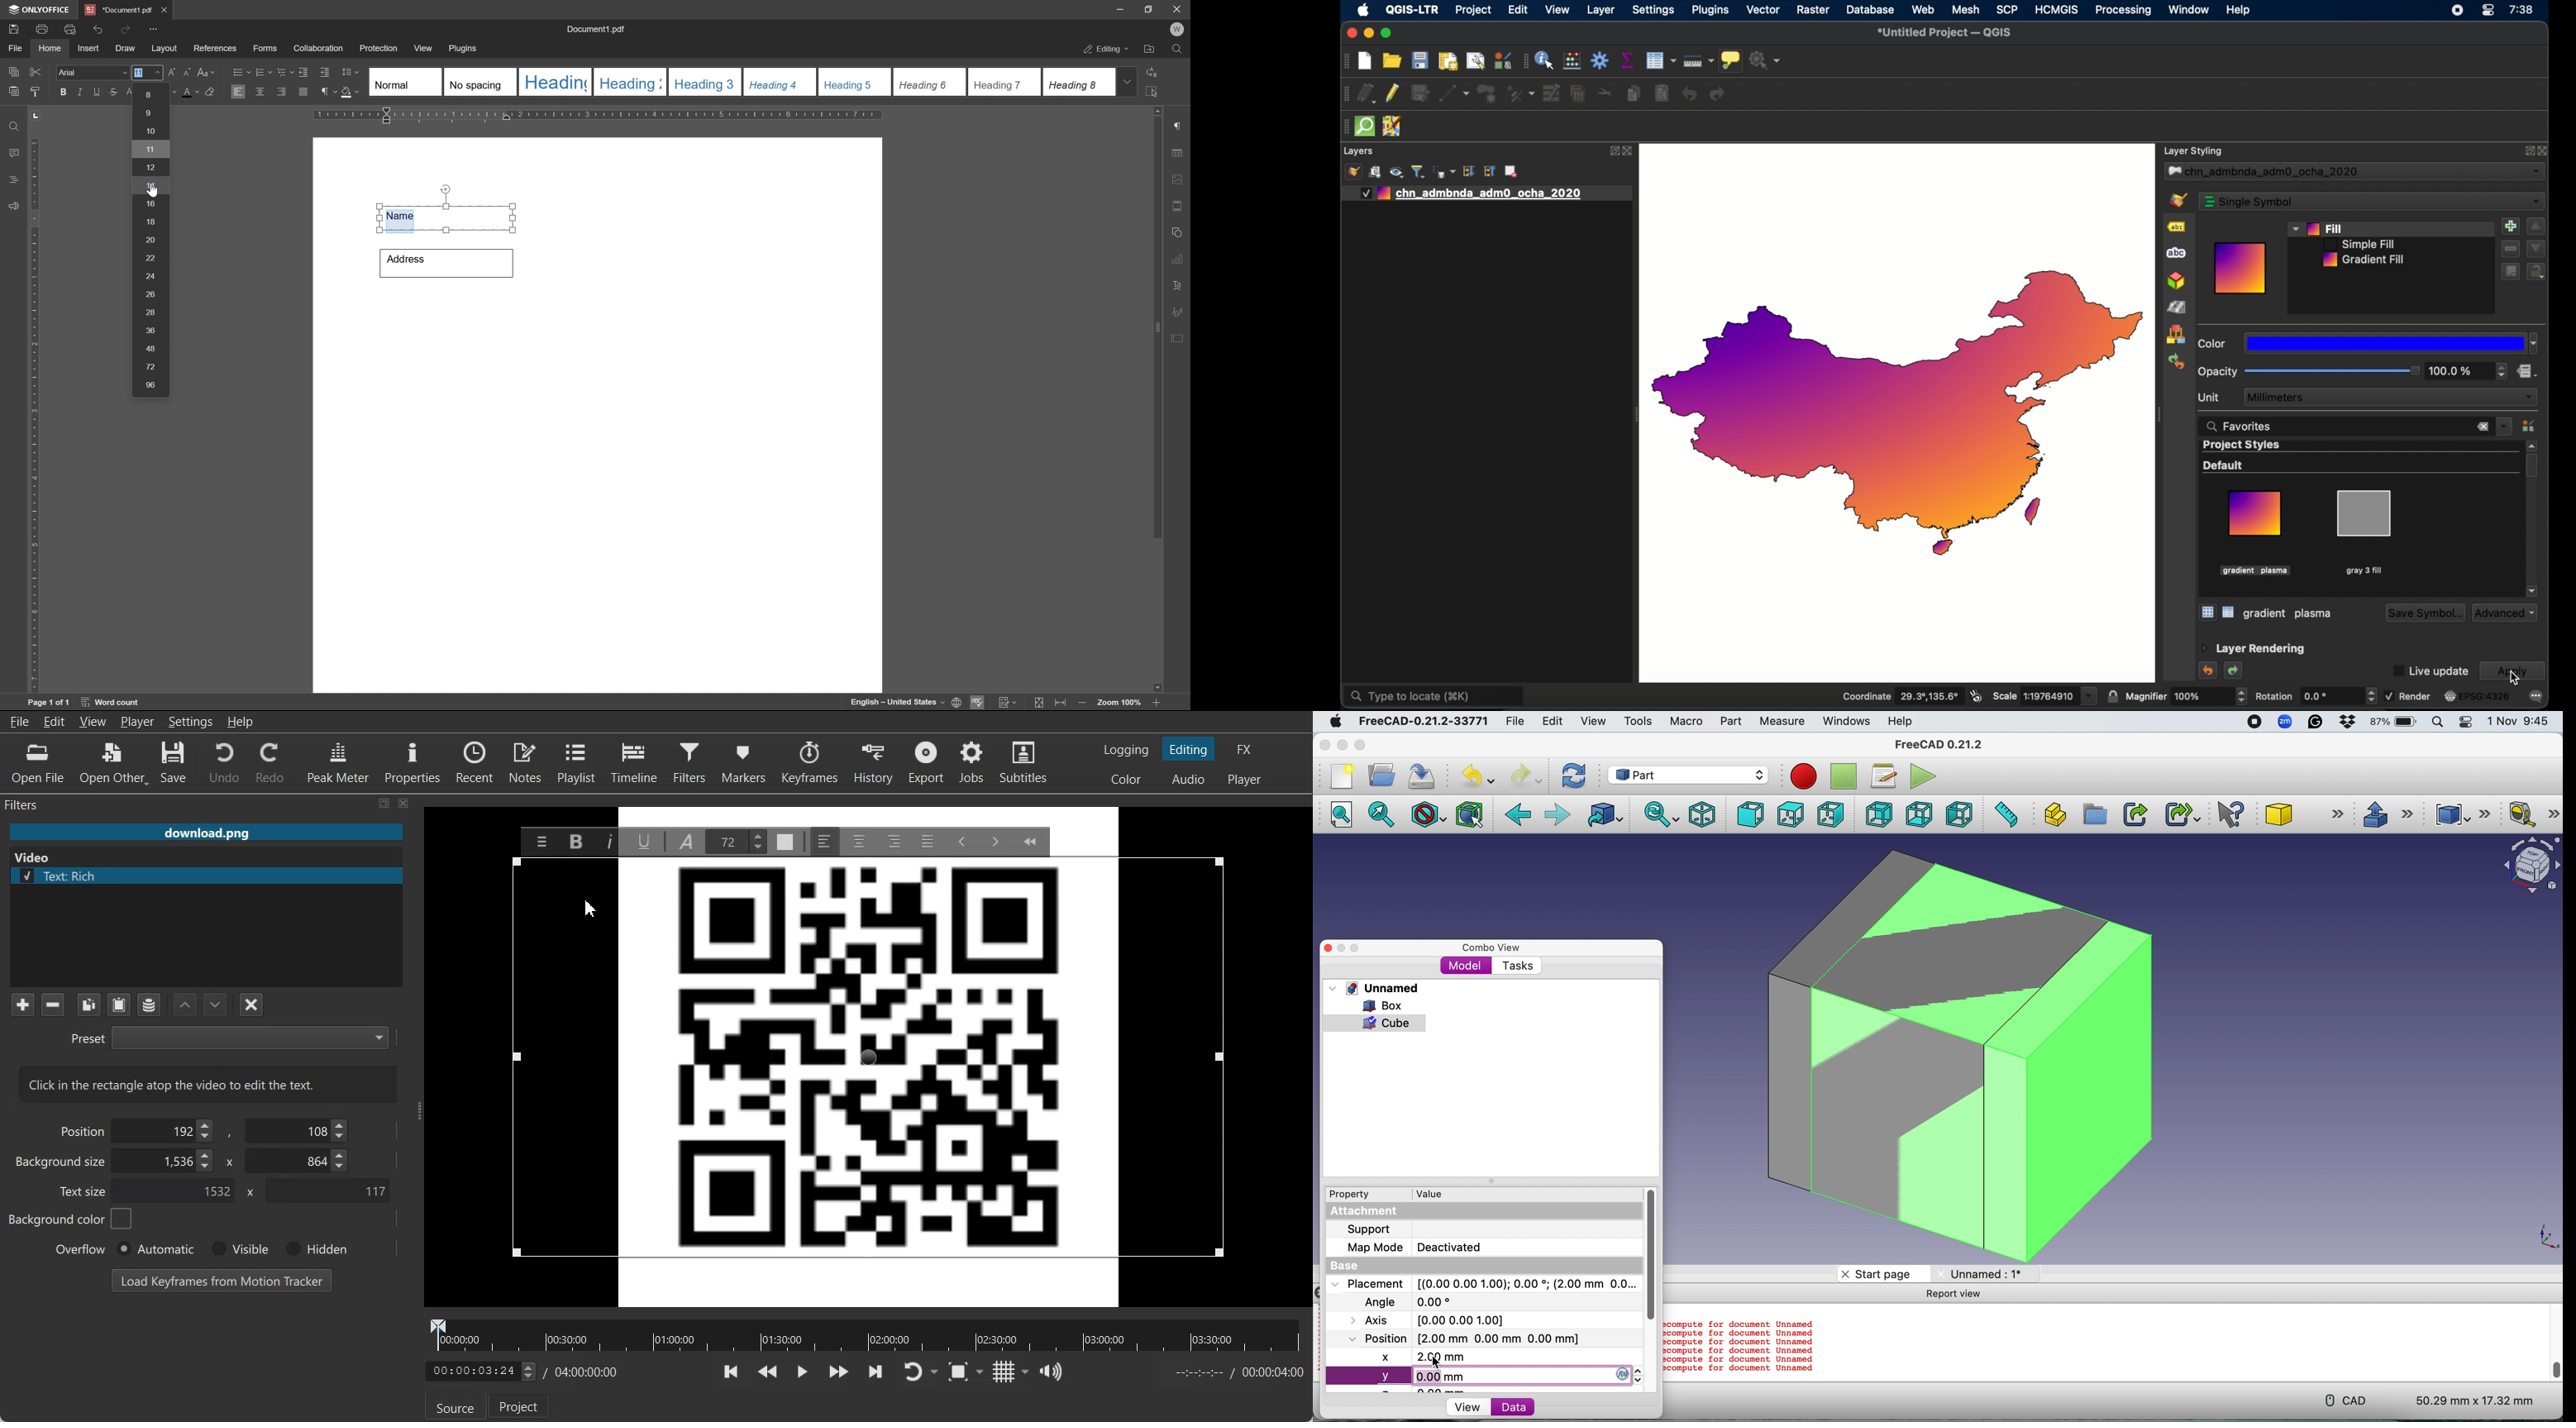  Describe the element at coordinates (910, 1372) in the screenshot. I see `Toggle player lopping` at that location.